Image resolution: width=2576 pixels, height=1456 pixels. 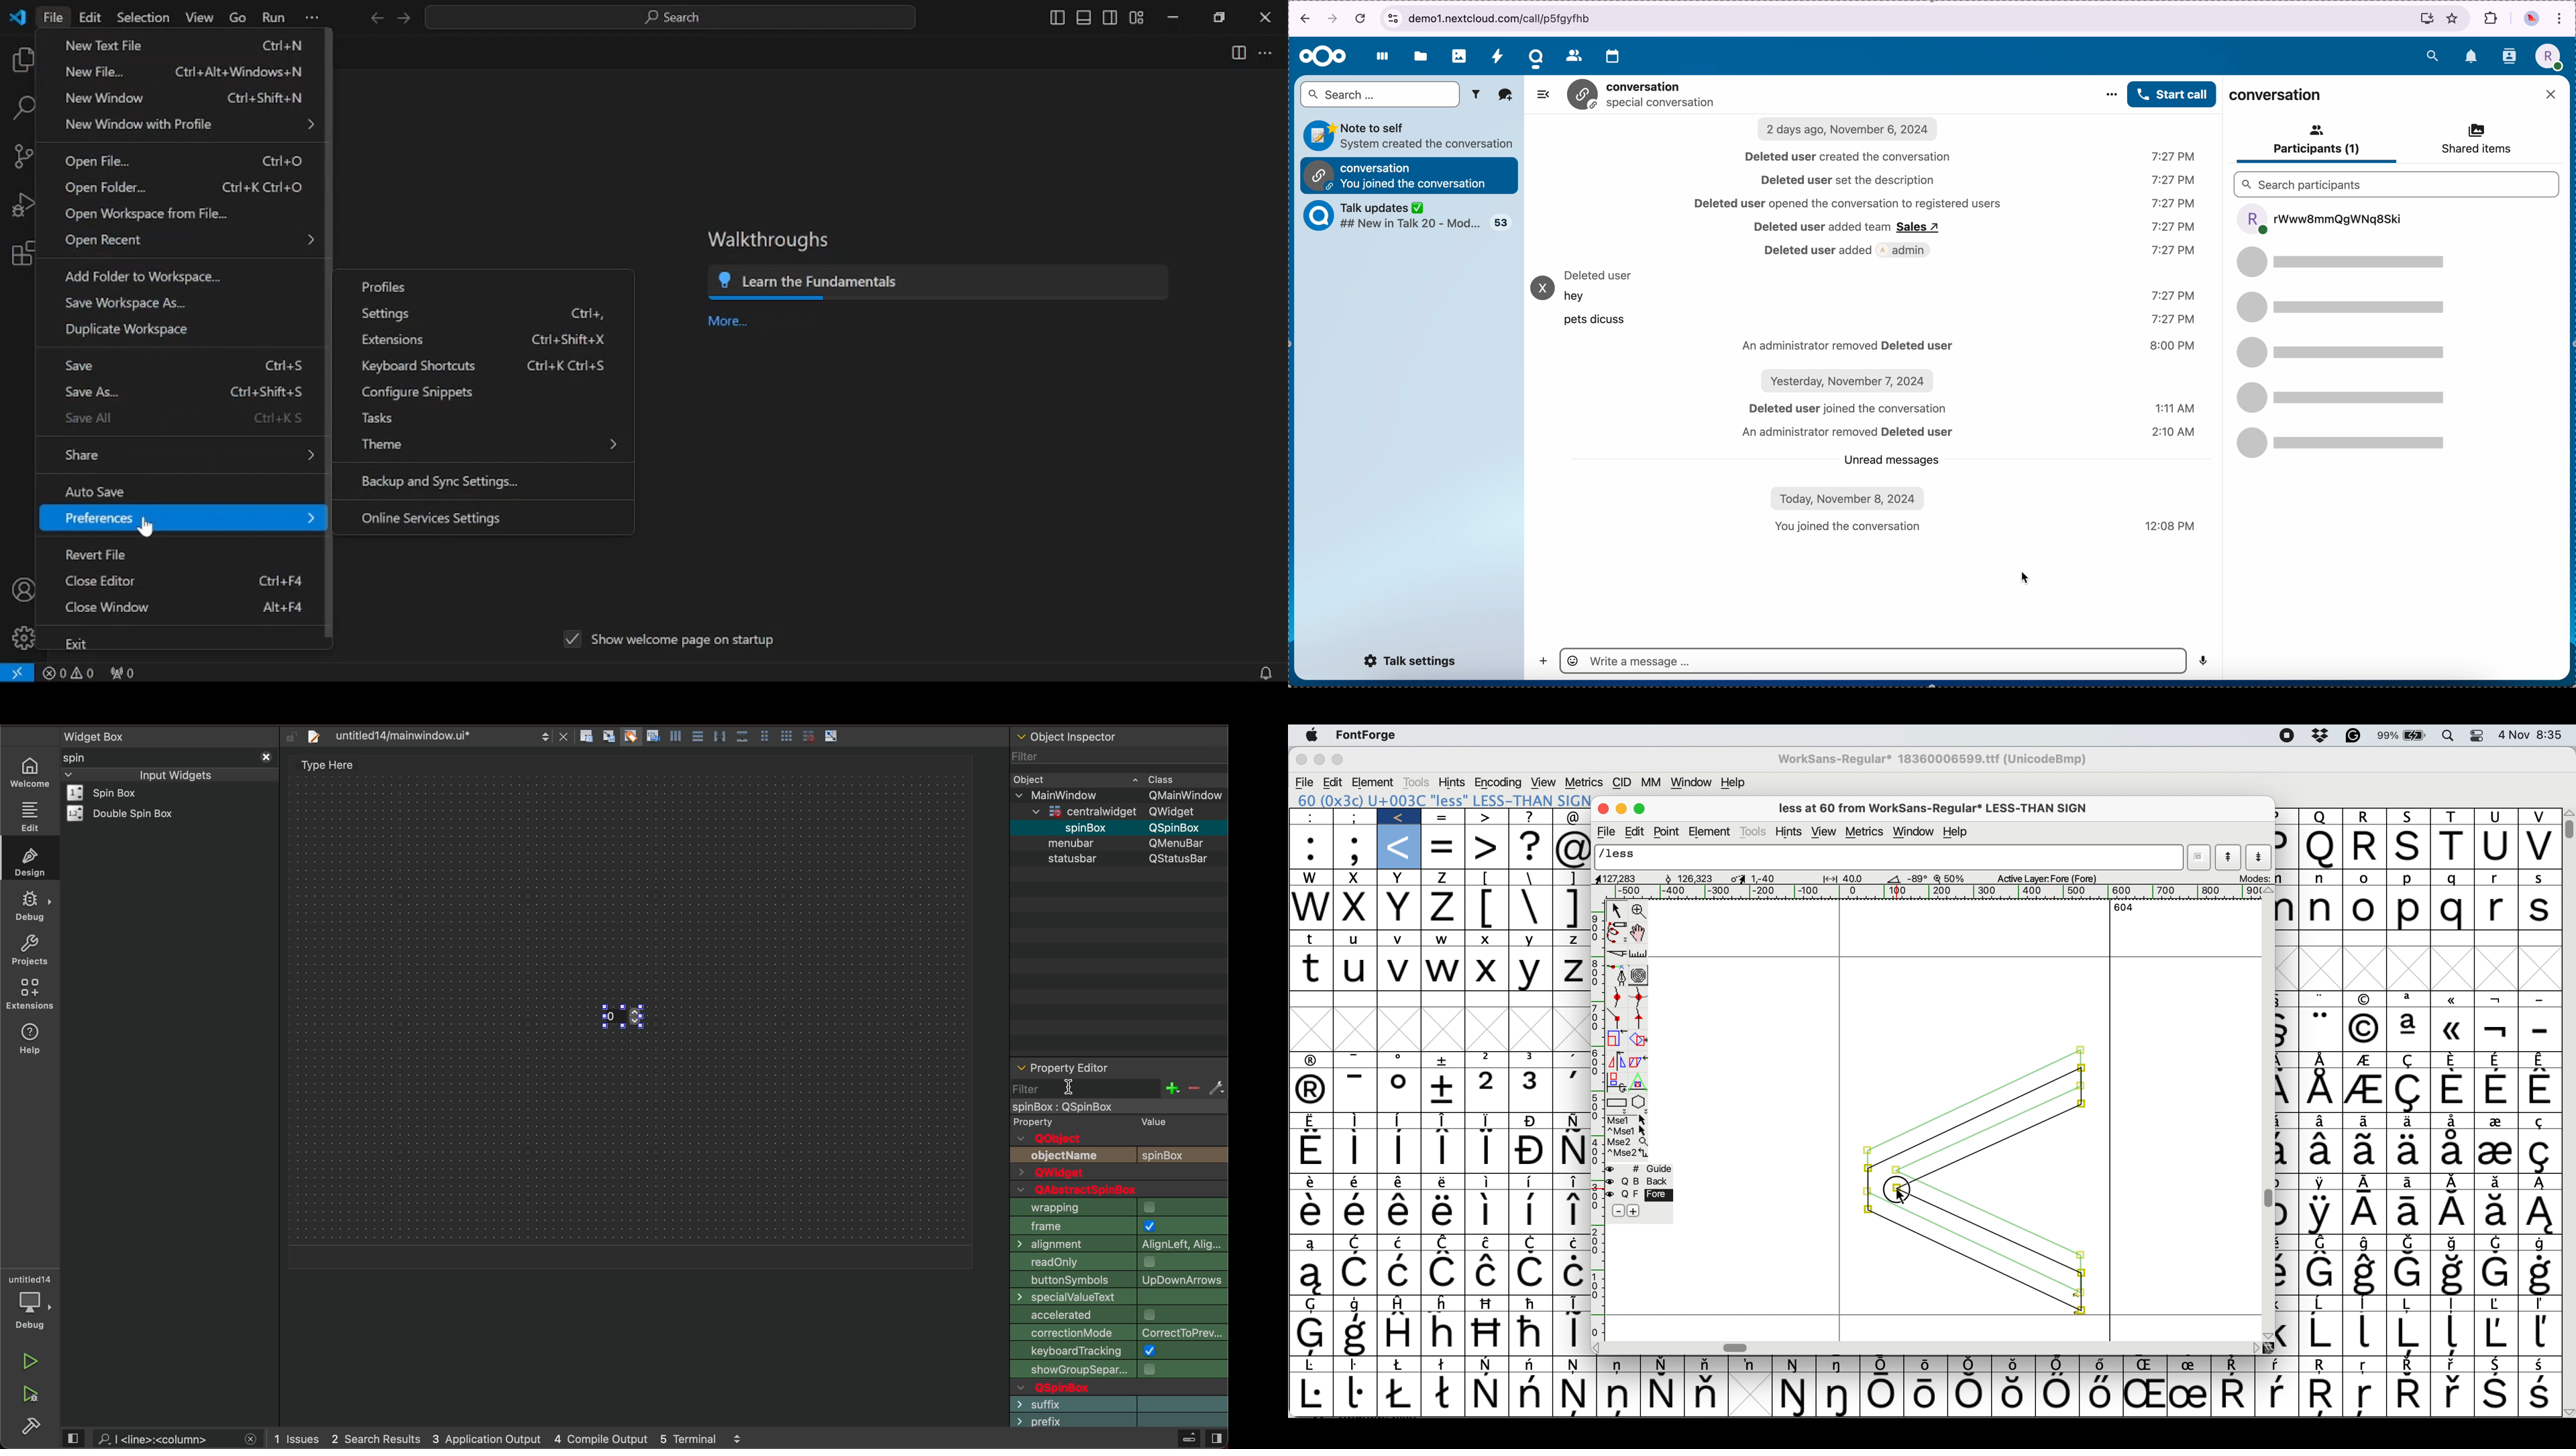 What do you see at coordinates (34, 1045) in the screenshot?
I see `help` at bounding box center [34, 1045].